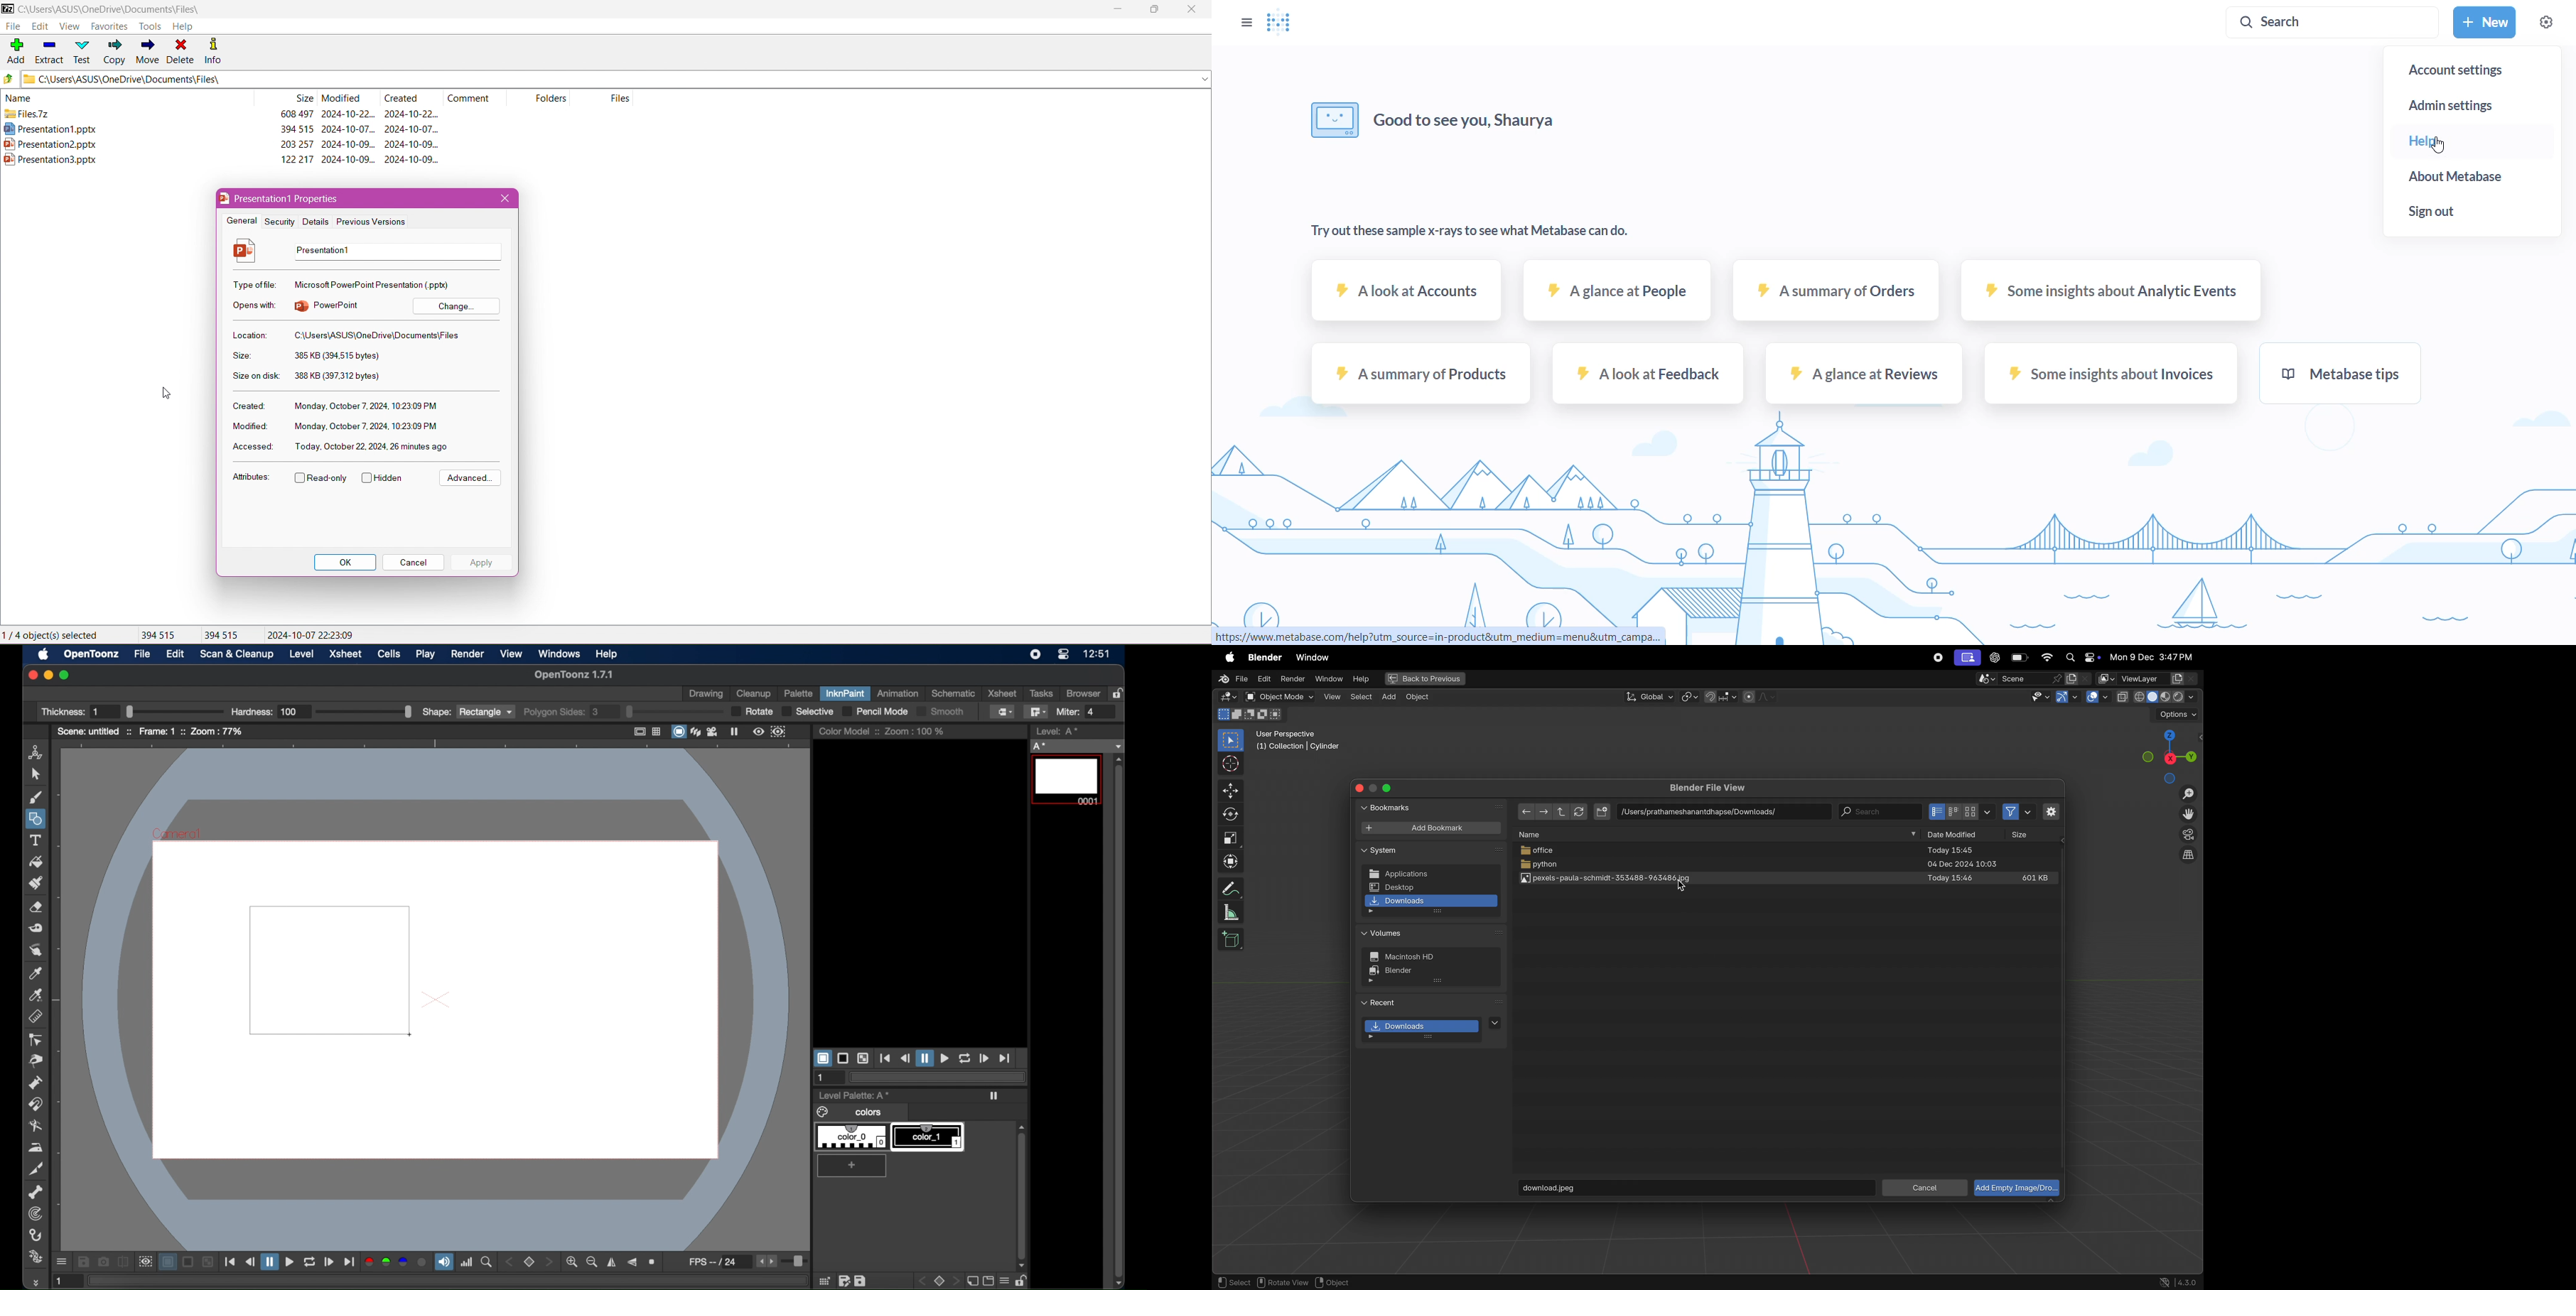  What do you see at coordinates (2190, 857) in the screenshot?
I see `orthographic view` at bounding box center [2190, 857].